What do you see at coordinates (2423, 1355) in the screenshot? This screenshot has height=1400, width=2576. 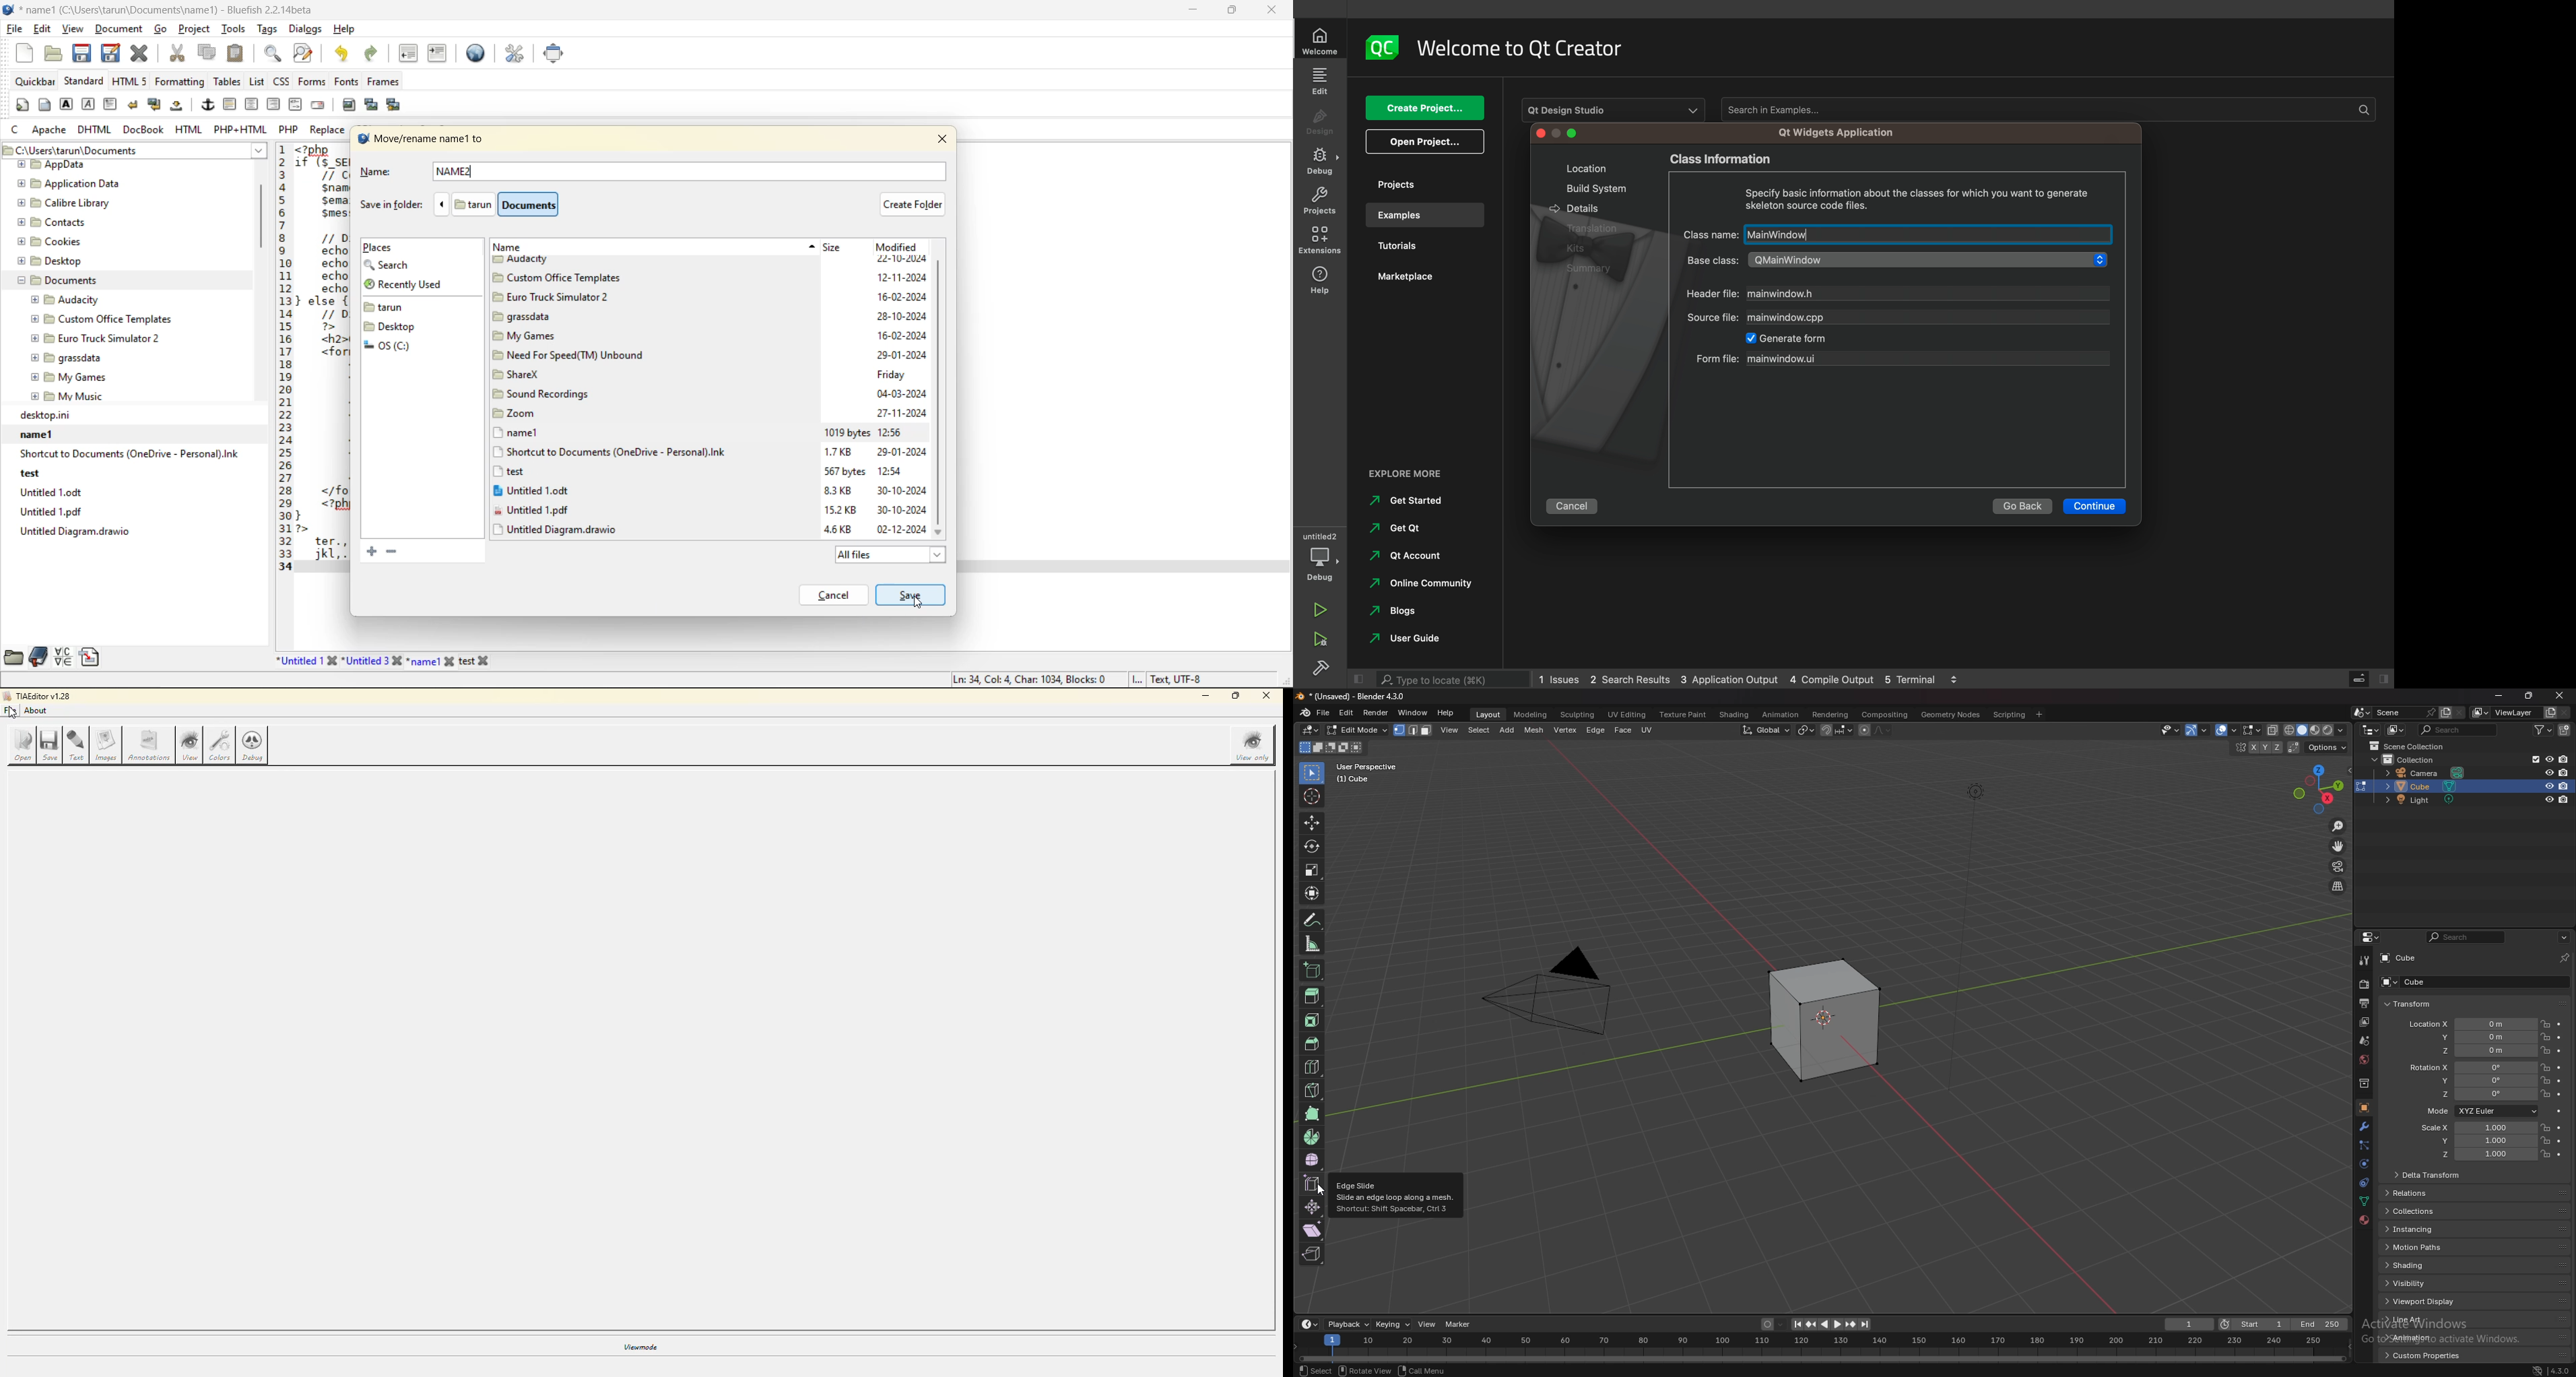 I see `custom properties` at bounding box center [2423, 1355].